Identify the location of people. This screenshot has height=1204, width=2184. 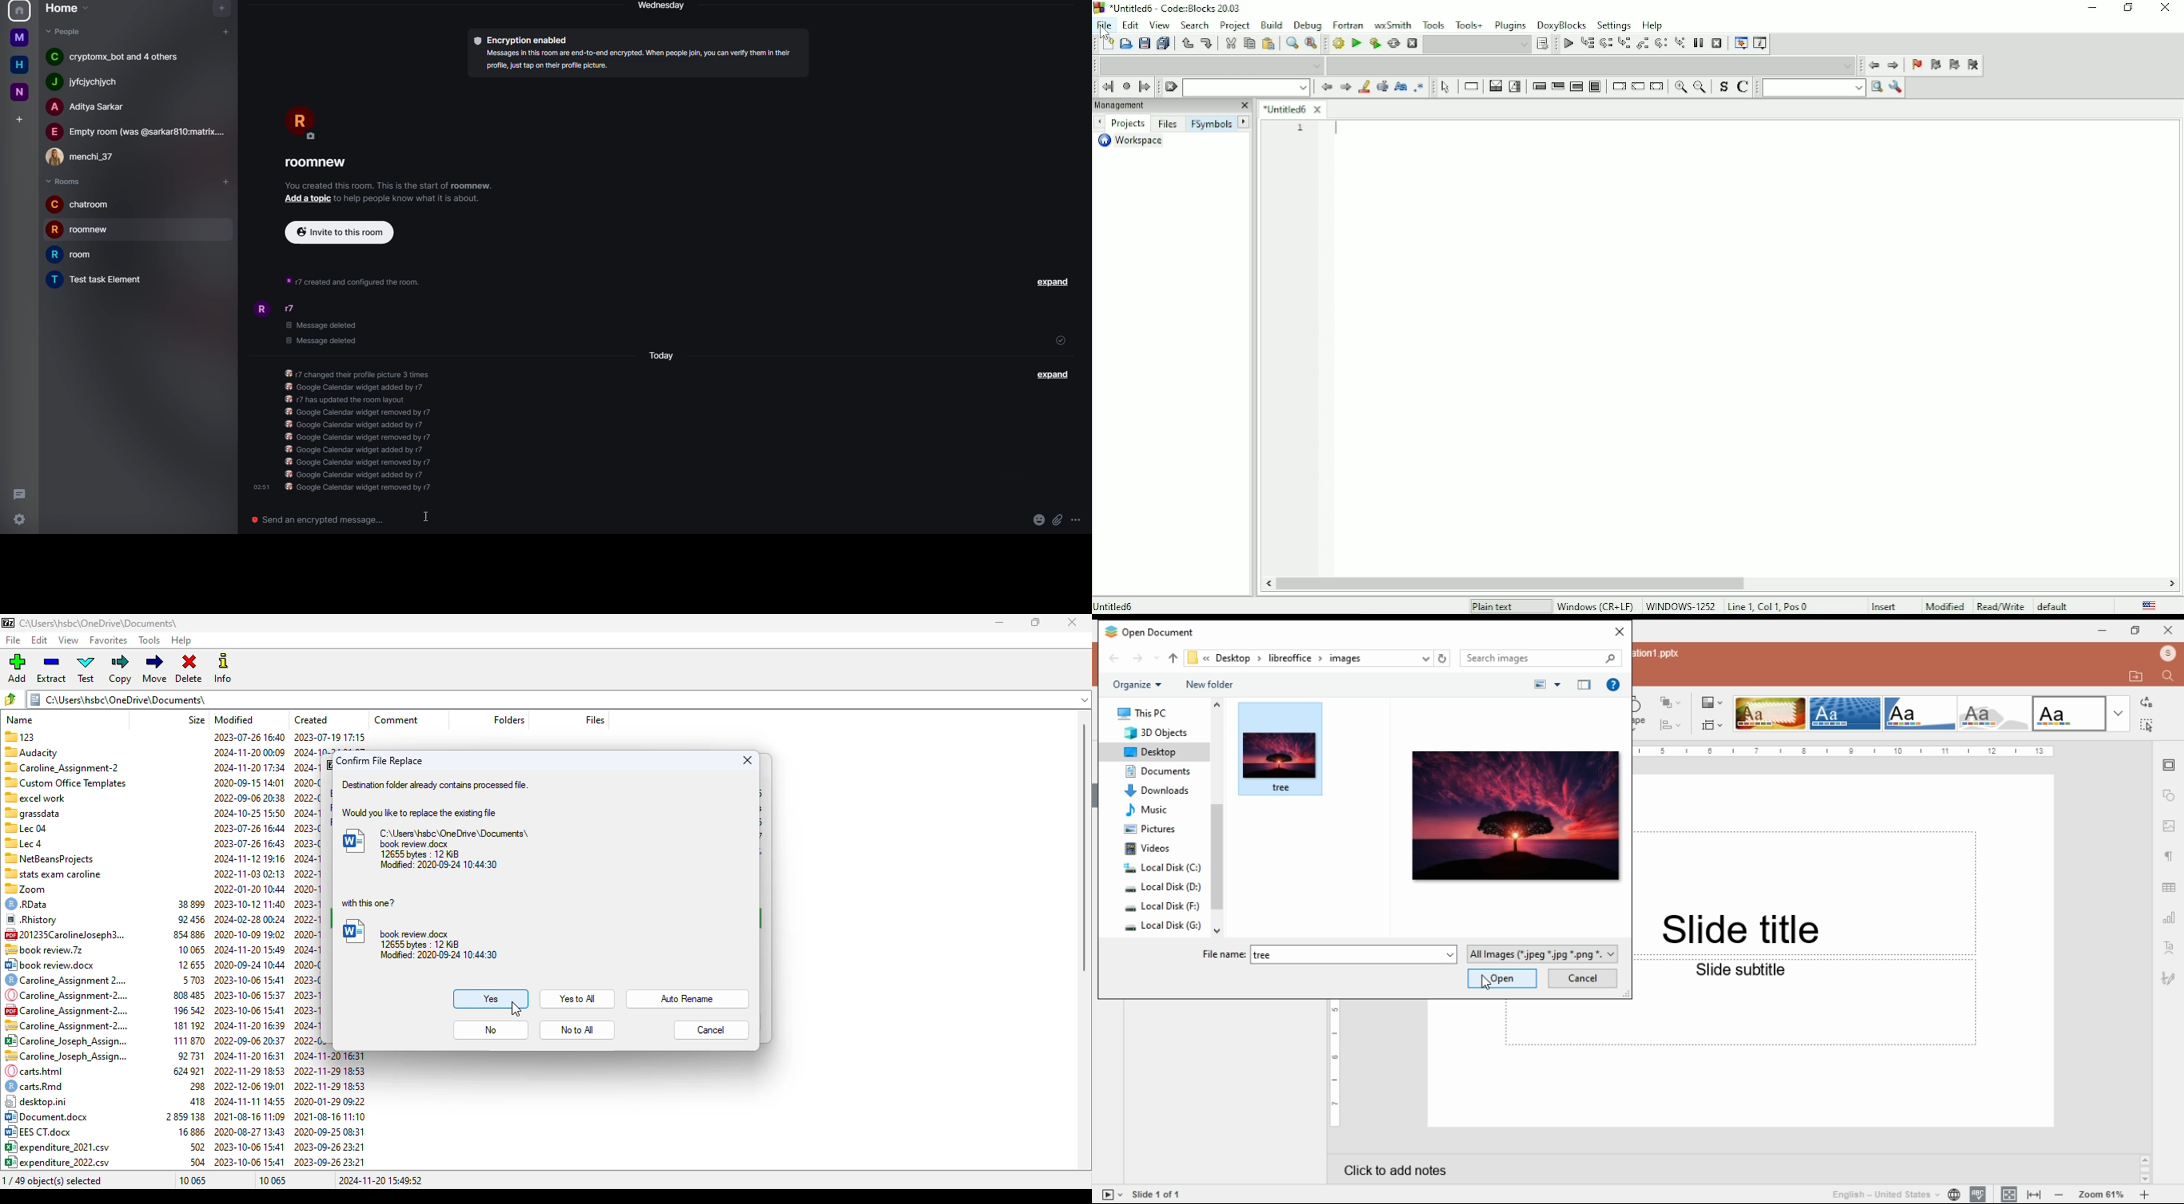
(85, 157).